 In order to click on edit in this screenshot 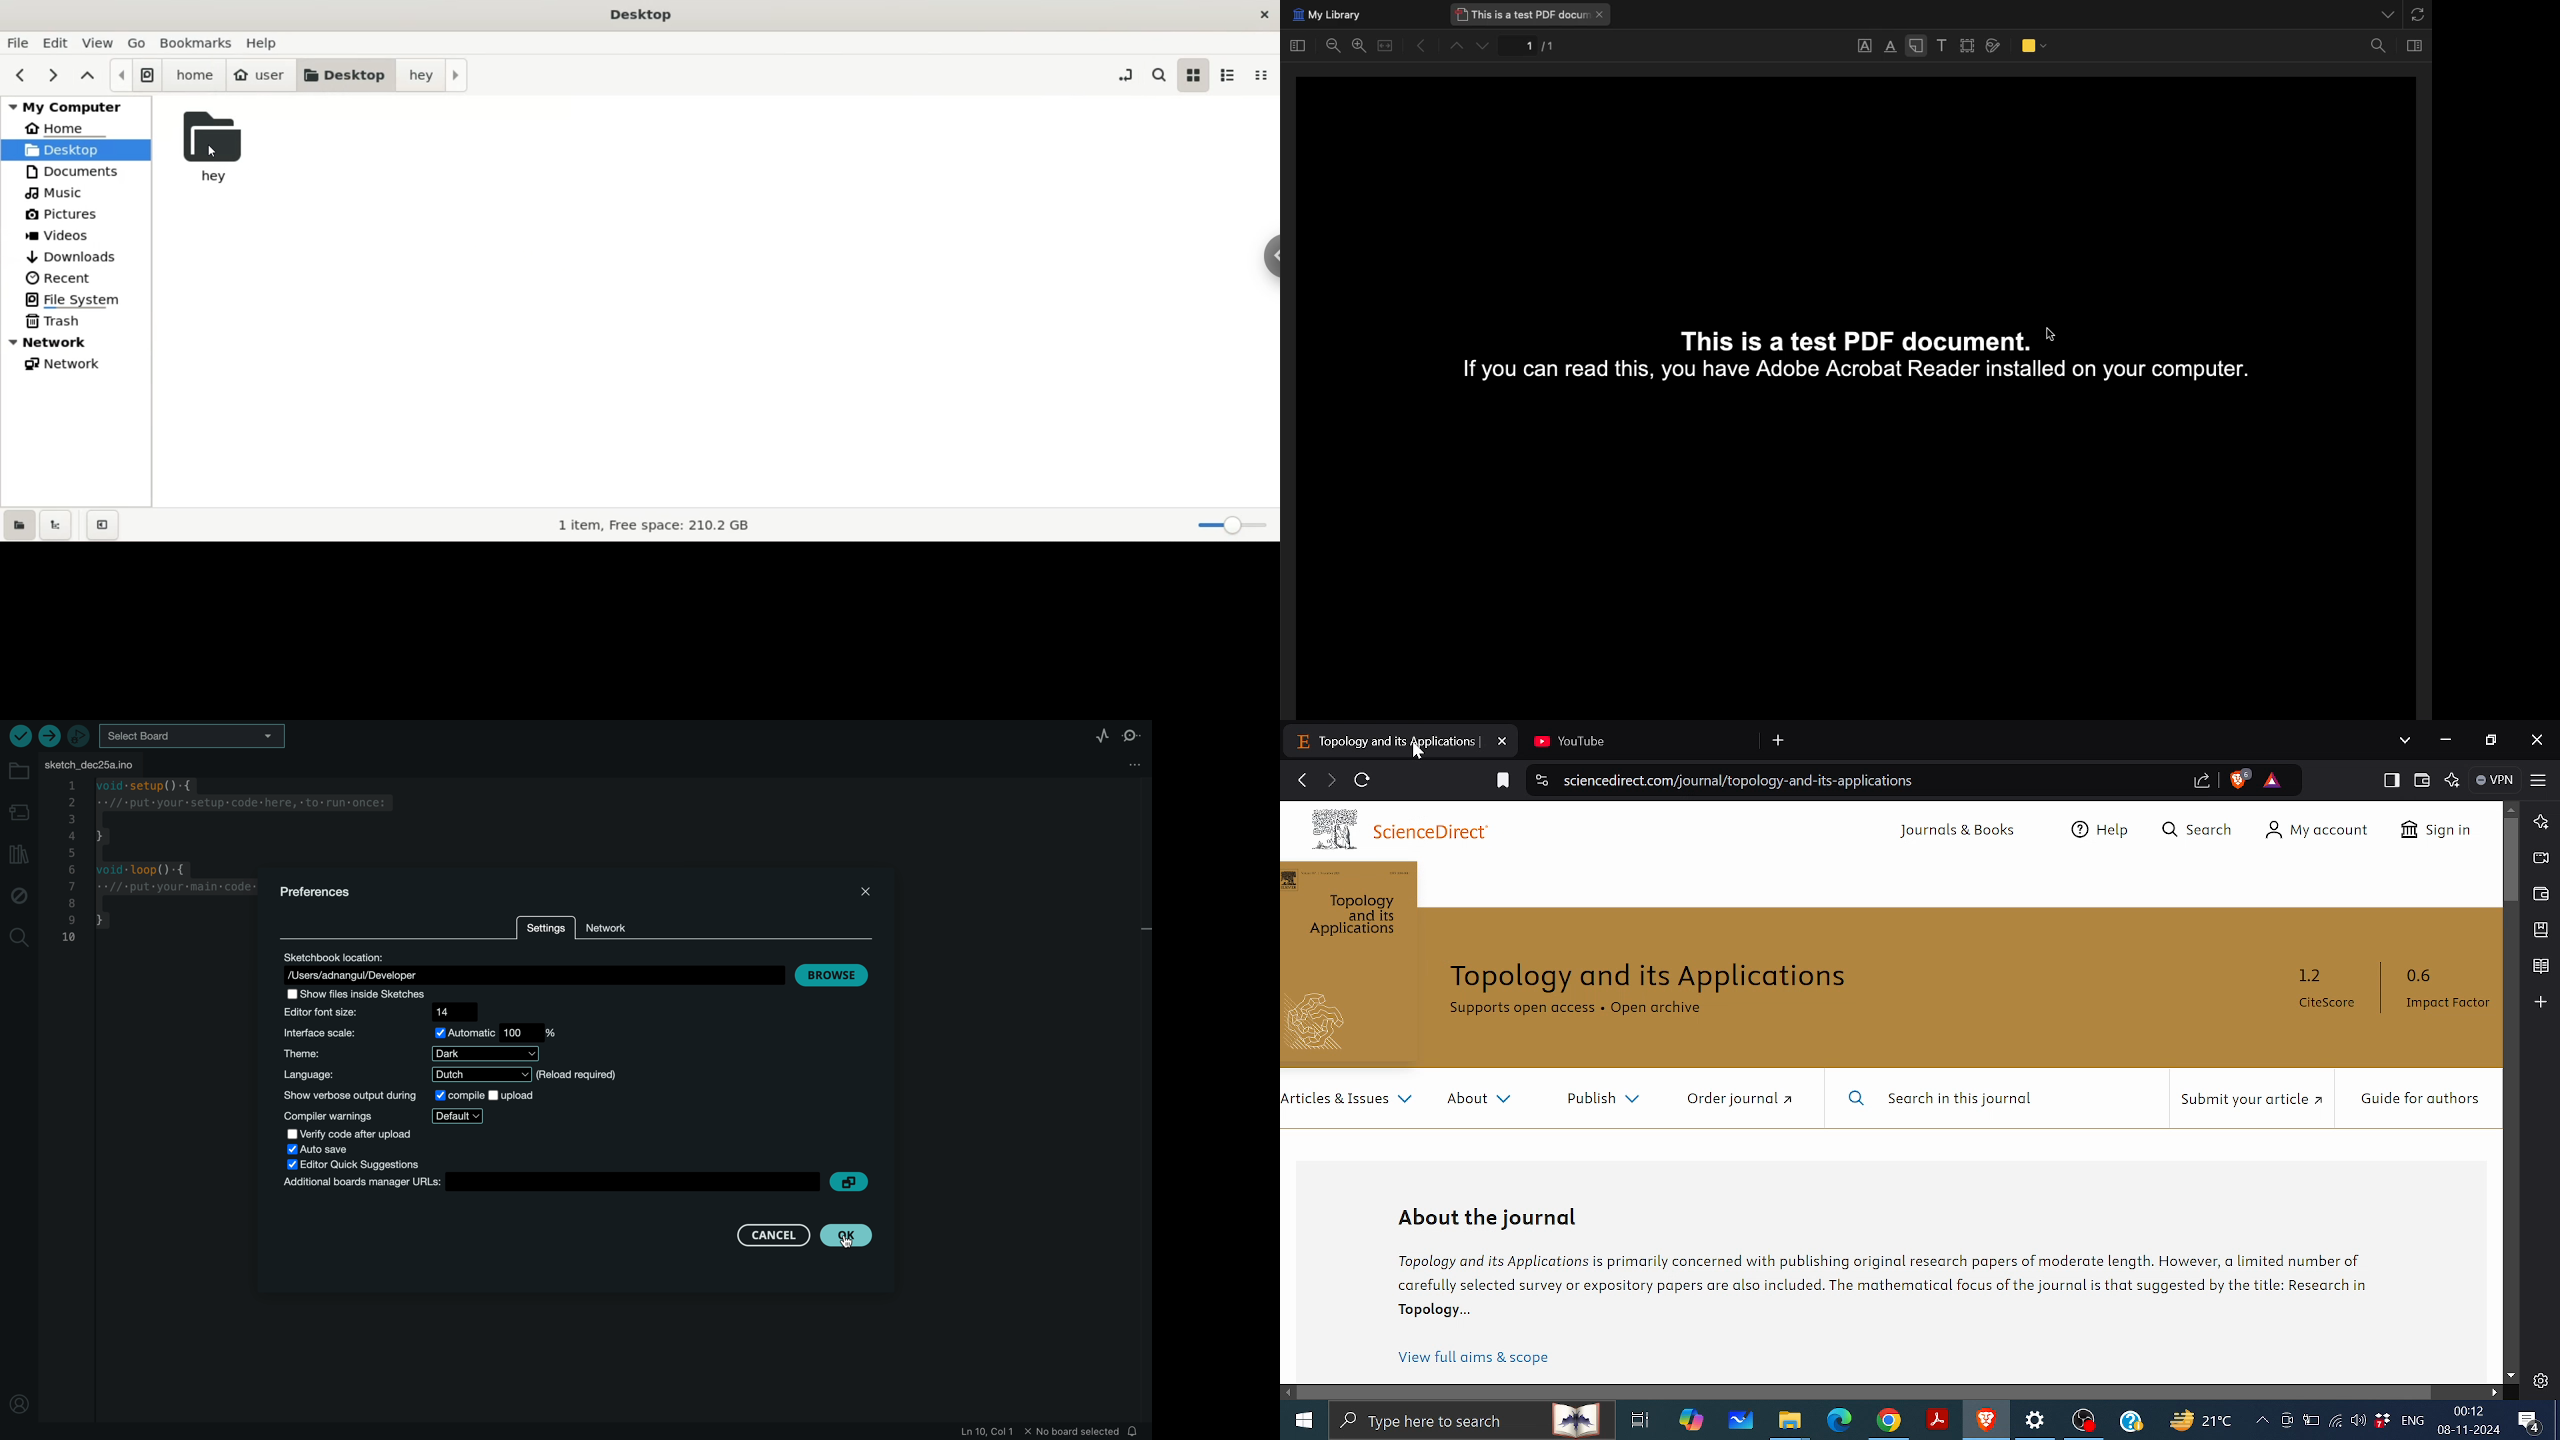, I will do `click(57, 43)`.